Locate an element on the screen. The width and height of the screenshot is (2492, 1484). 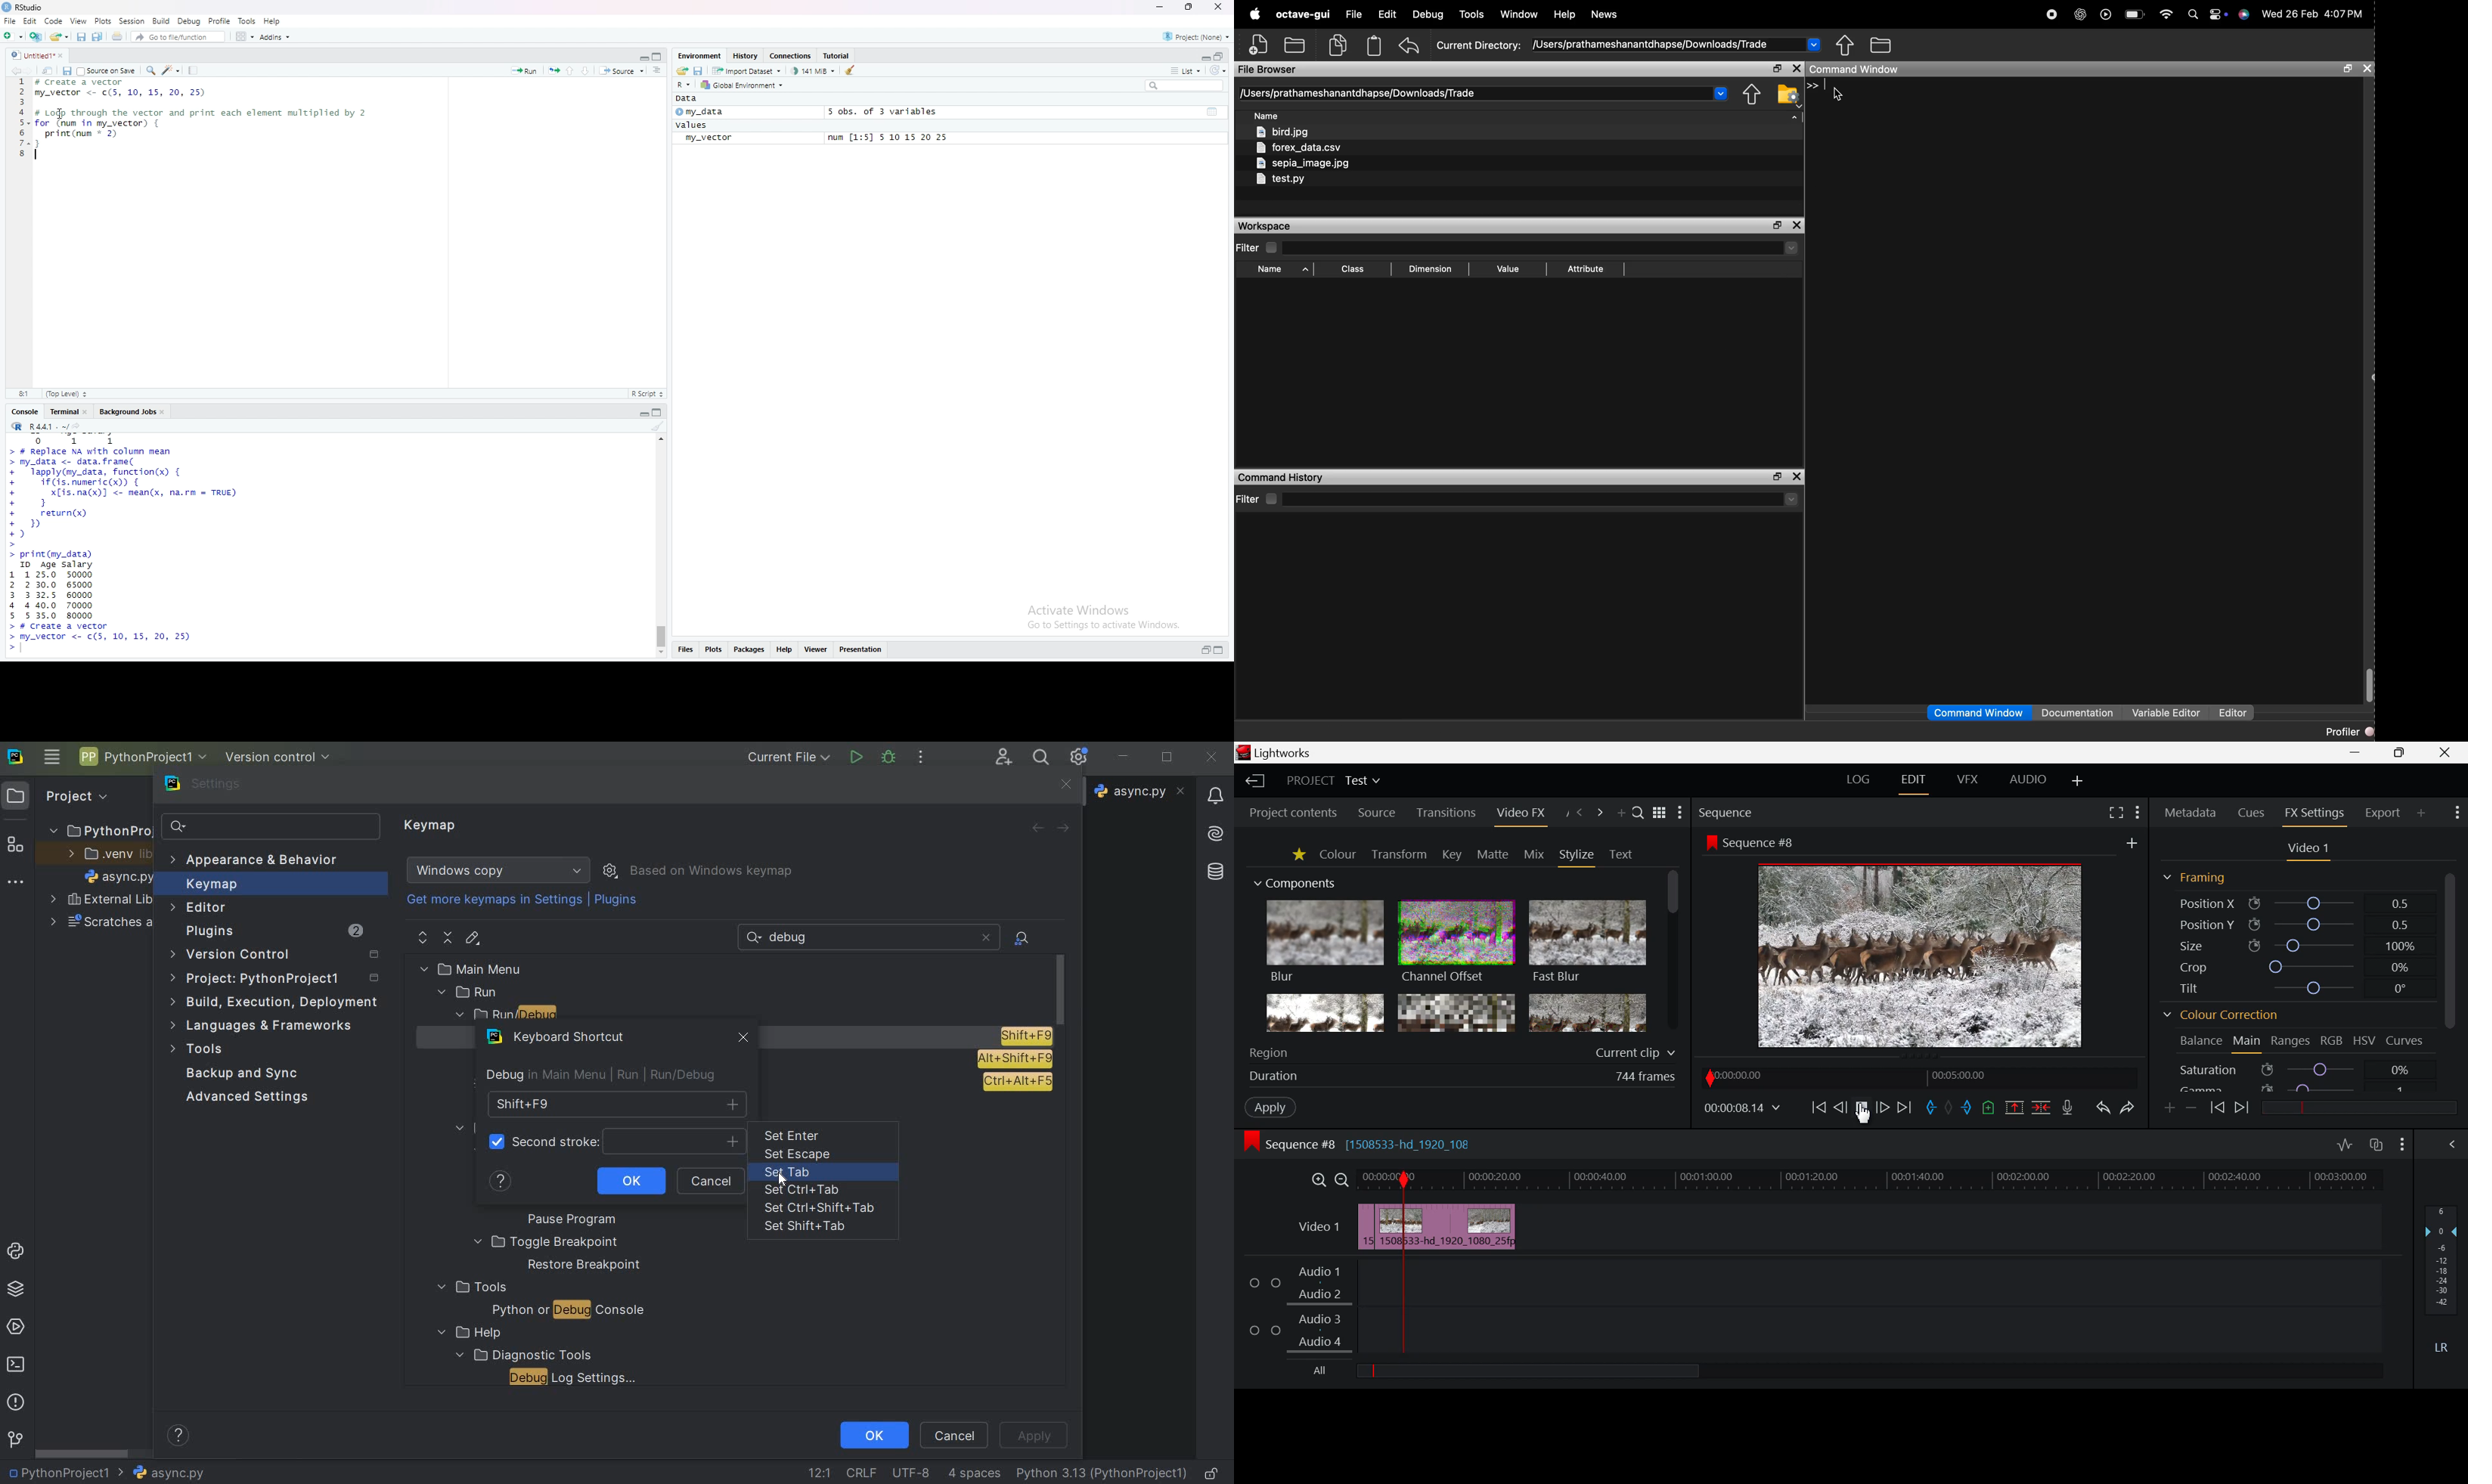
Add Panel is located at coordinates (2422, 812).